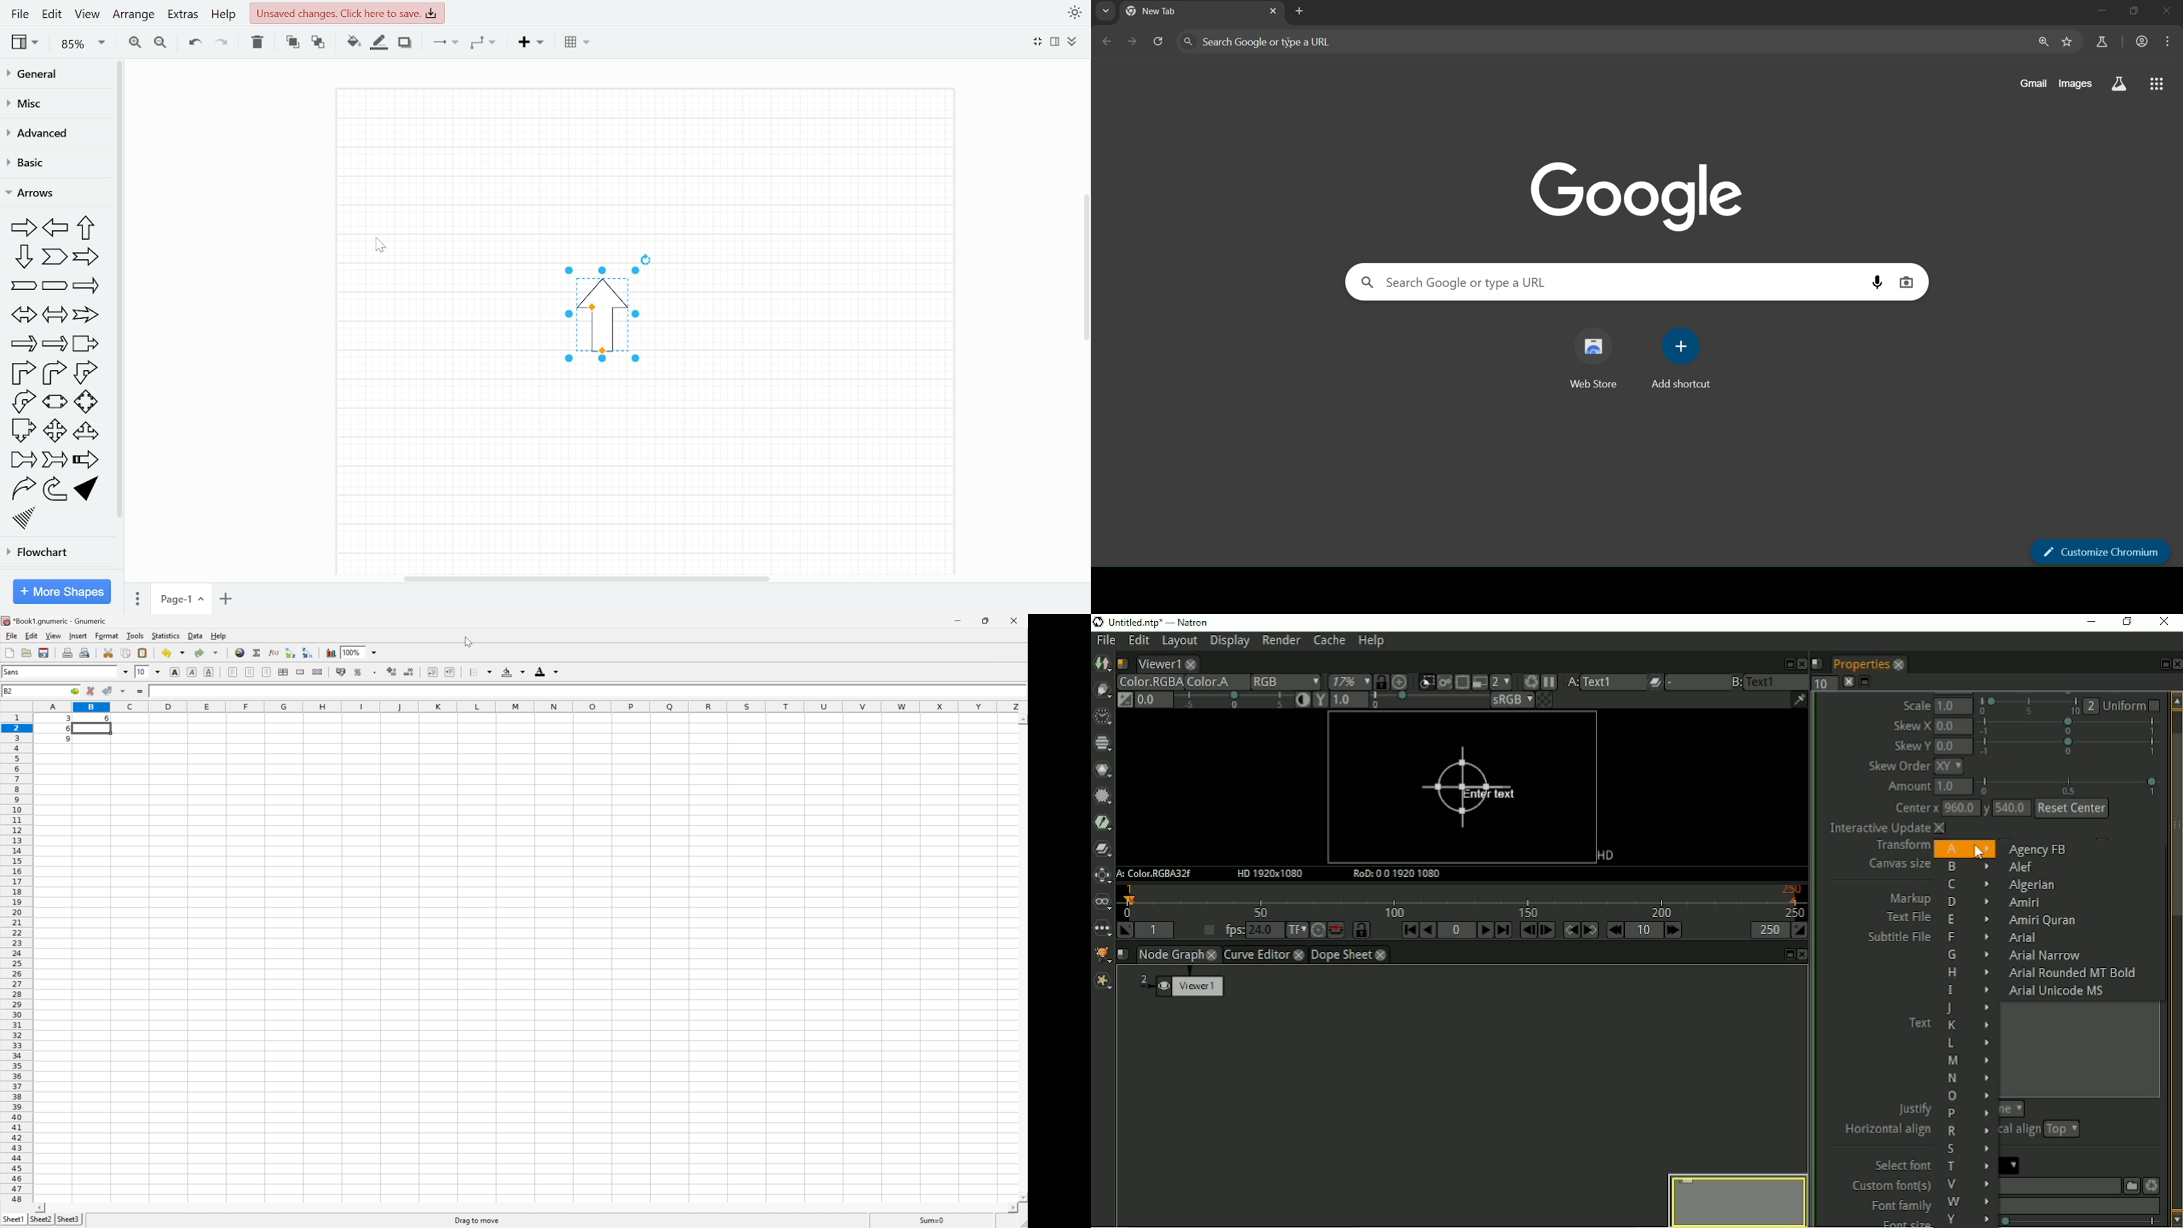  What do you see at coordinates (1968, 902) in the screenshot?
I see `D` at bounding box center [1968, 902].